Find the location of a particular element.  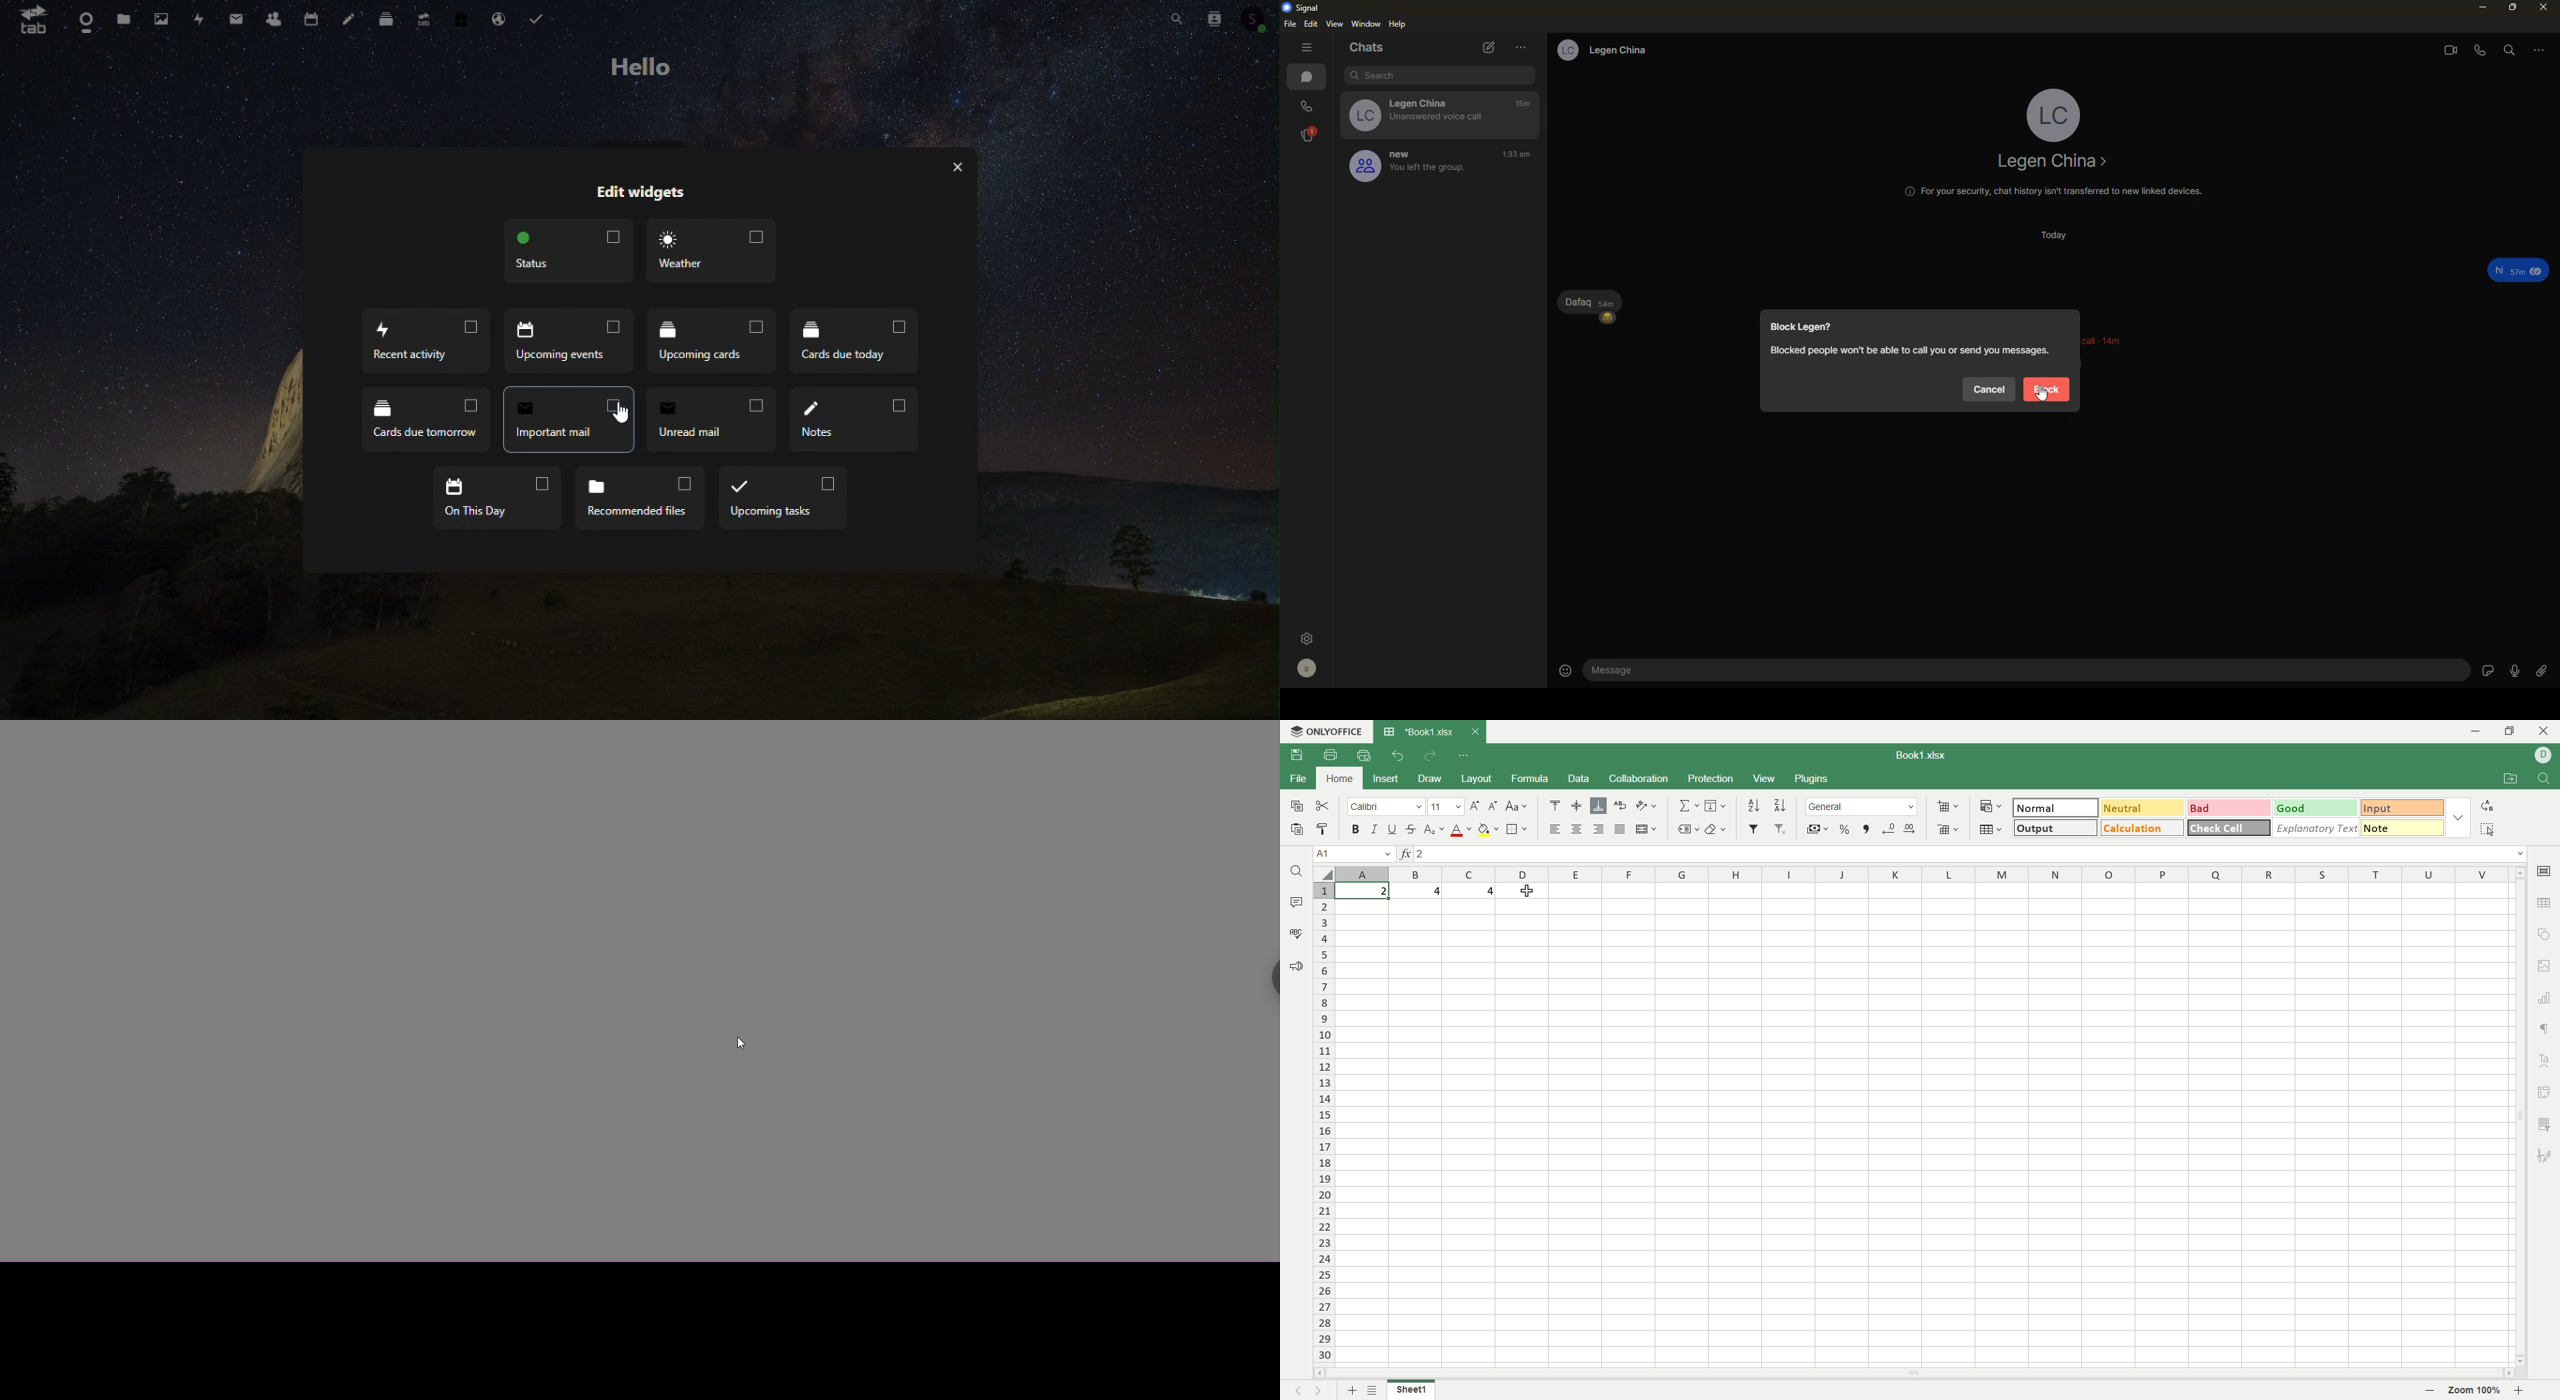

vertical scroll bar is located at coordinates (2521, 1122).